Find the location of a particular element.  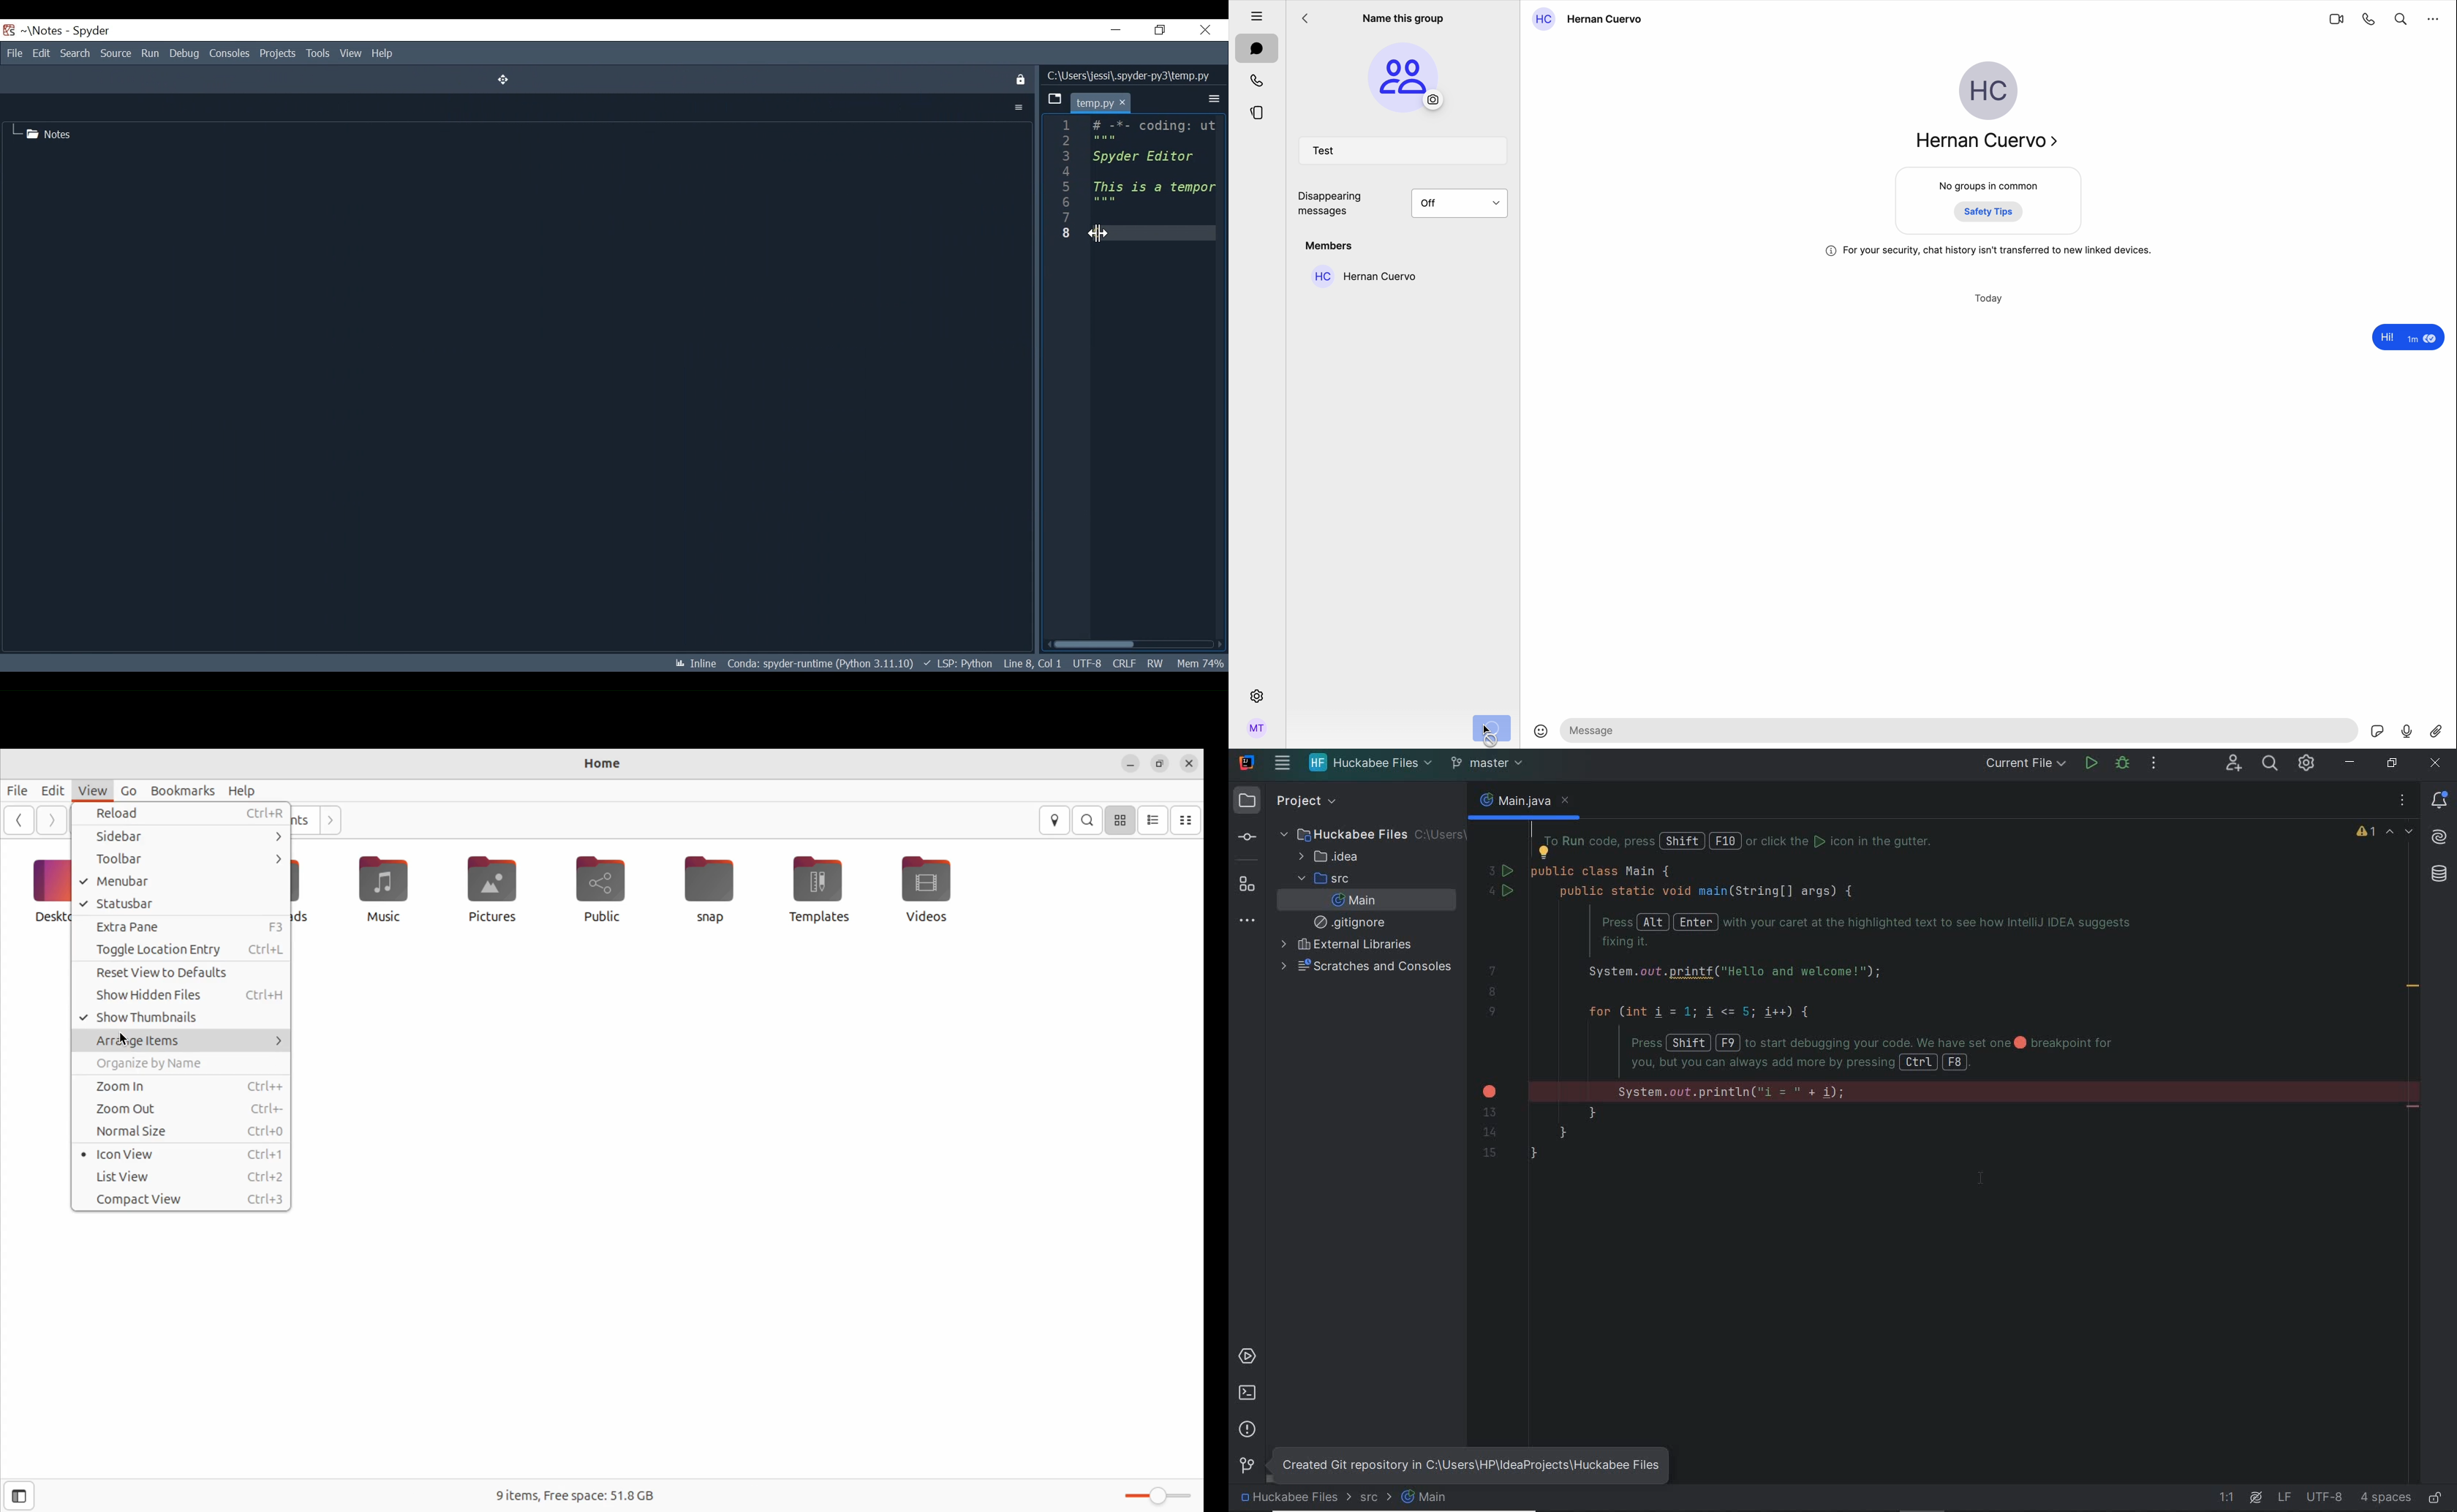

MINIMIZE is located at coordinates (2350, 765).